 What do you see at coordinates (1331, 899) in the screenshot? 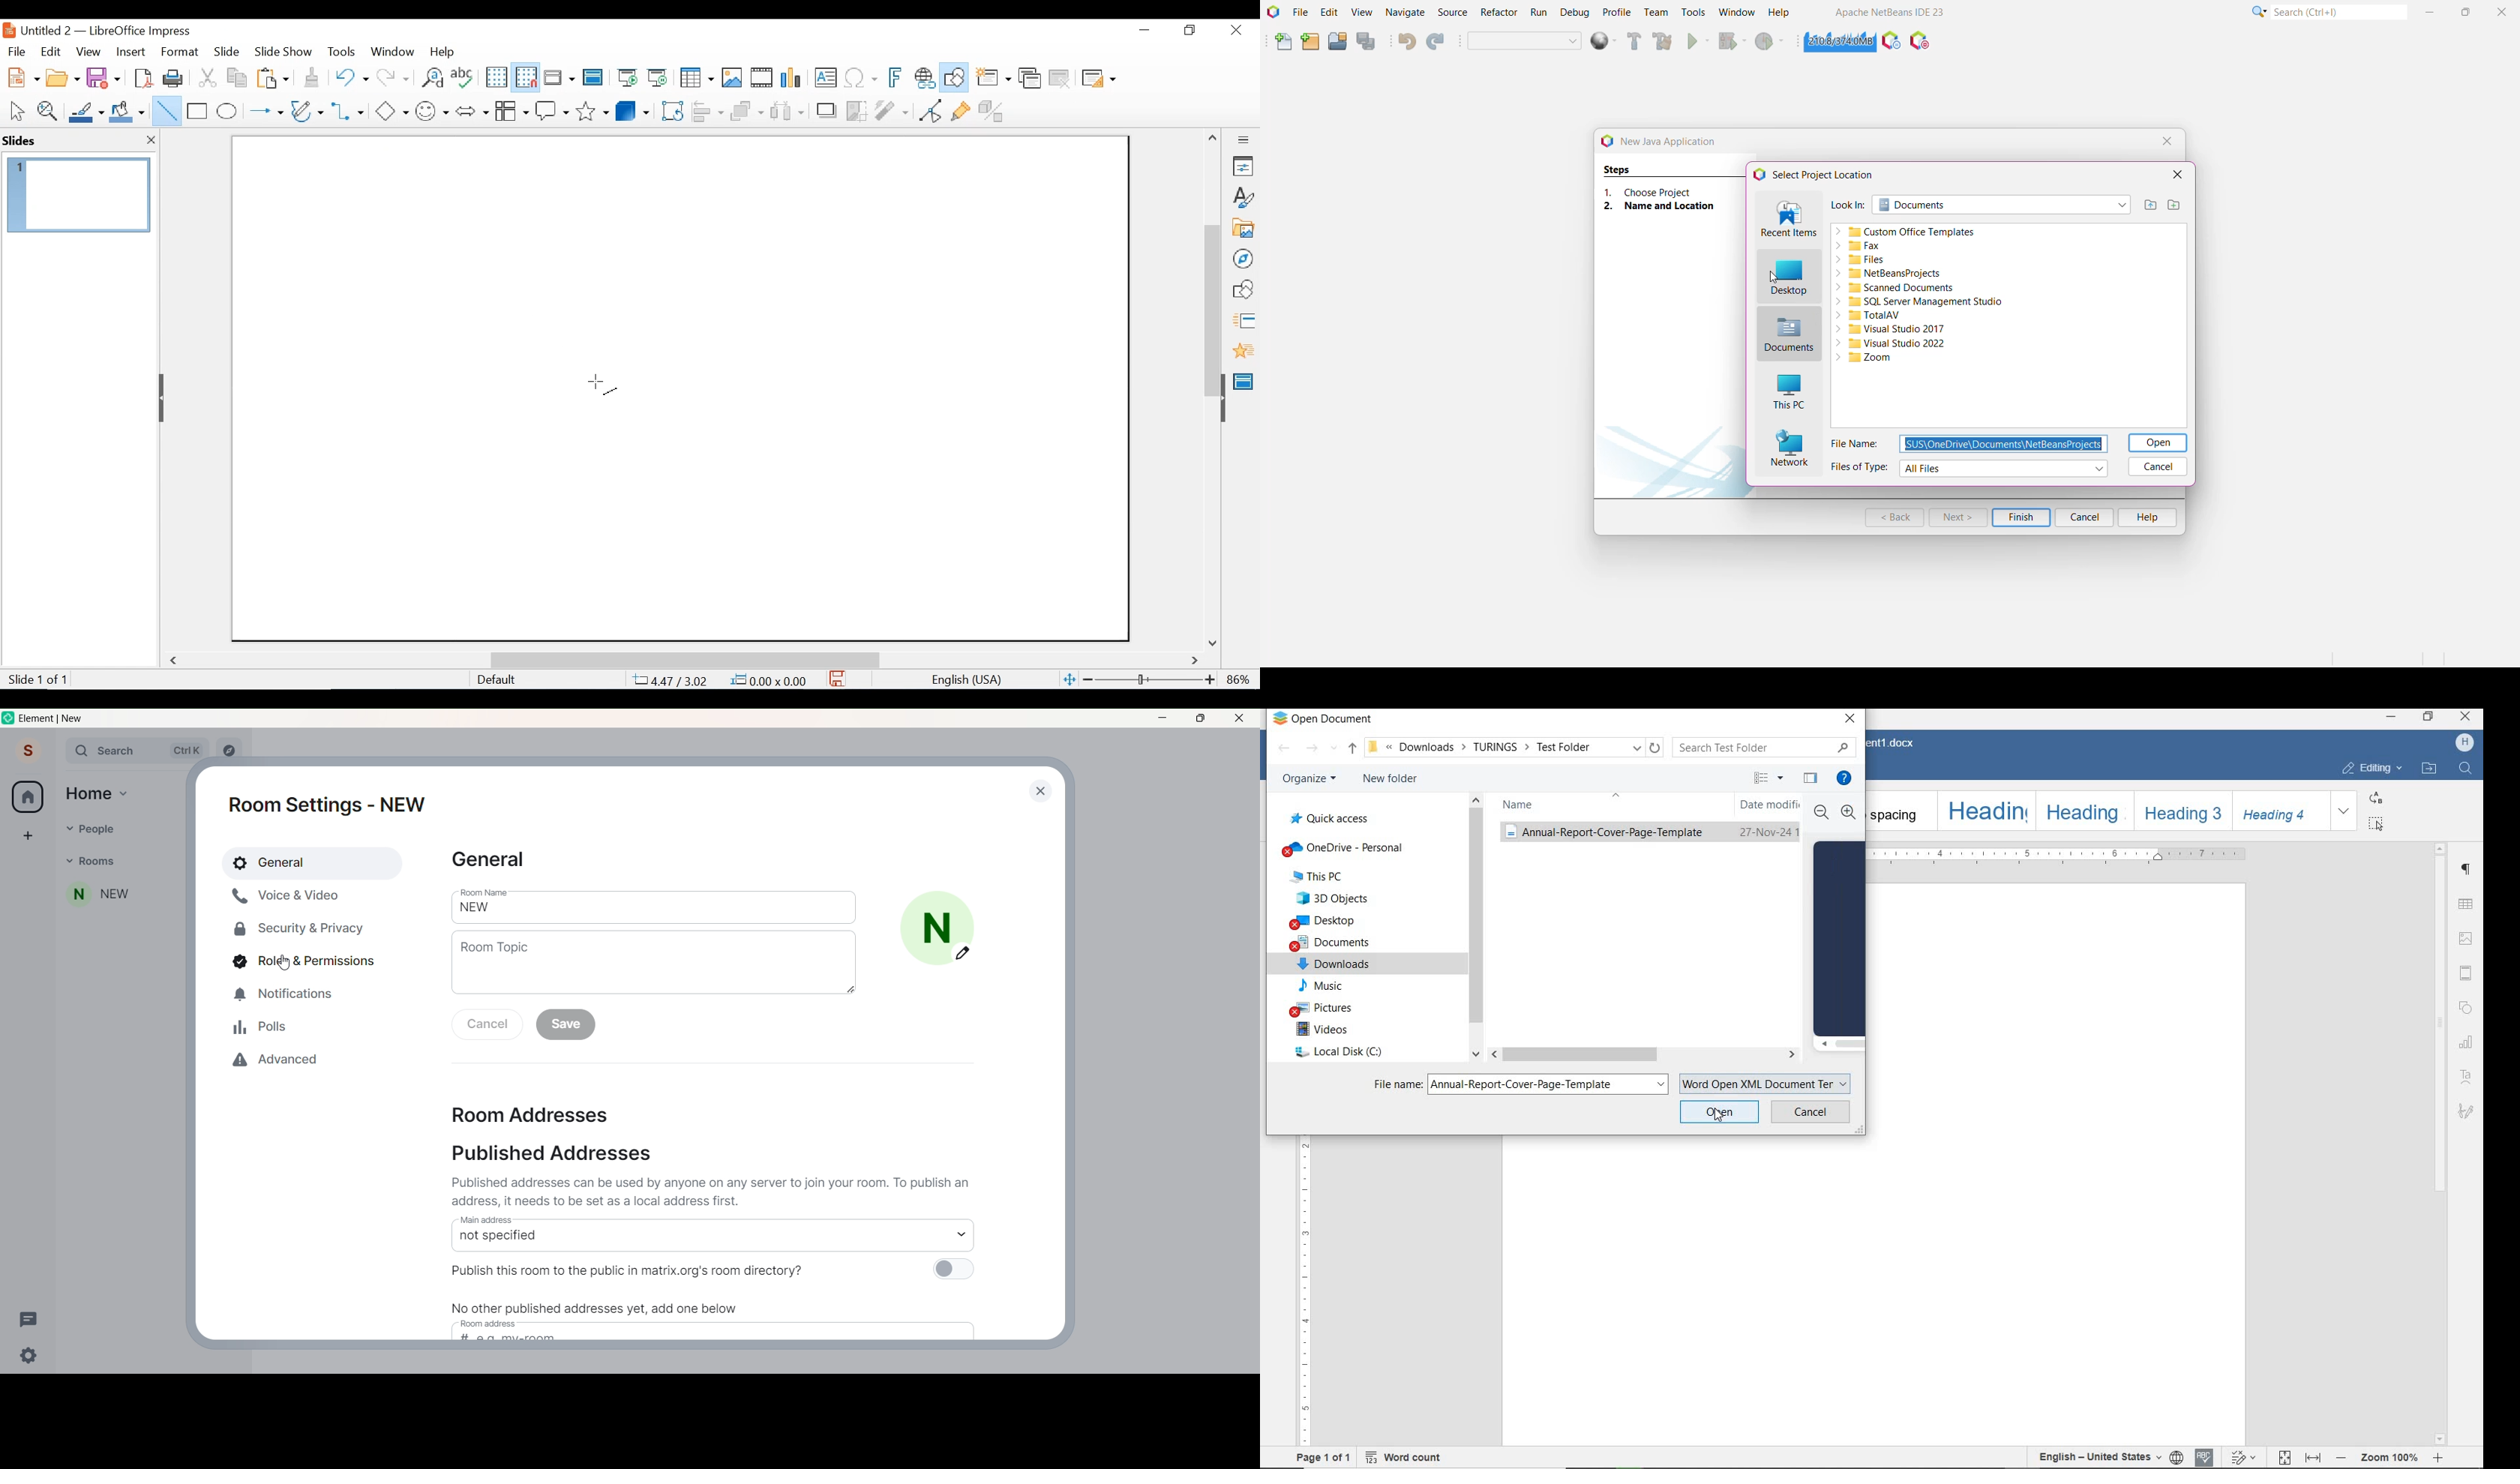
I see `3D Objects` at bounding box center [1331, 899].